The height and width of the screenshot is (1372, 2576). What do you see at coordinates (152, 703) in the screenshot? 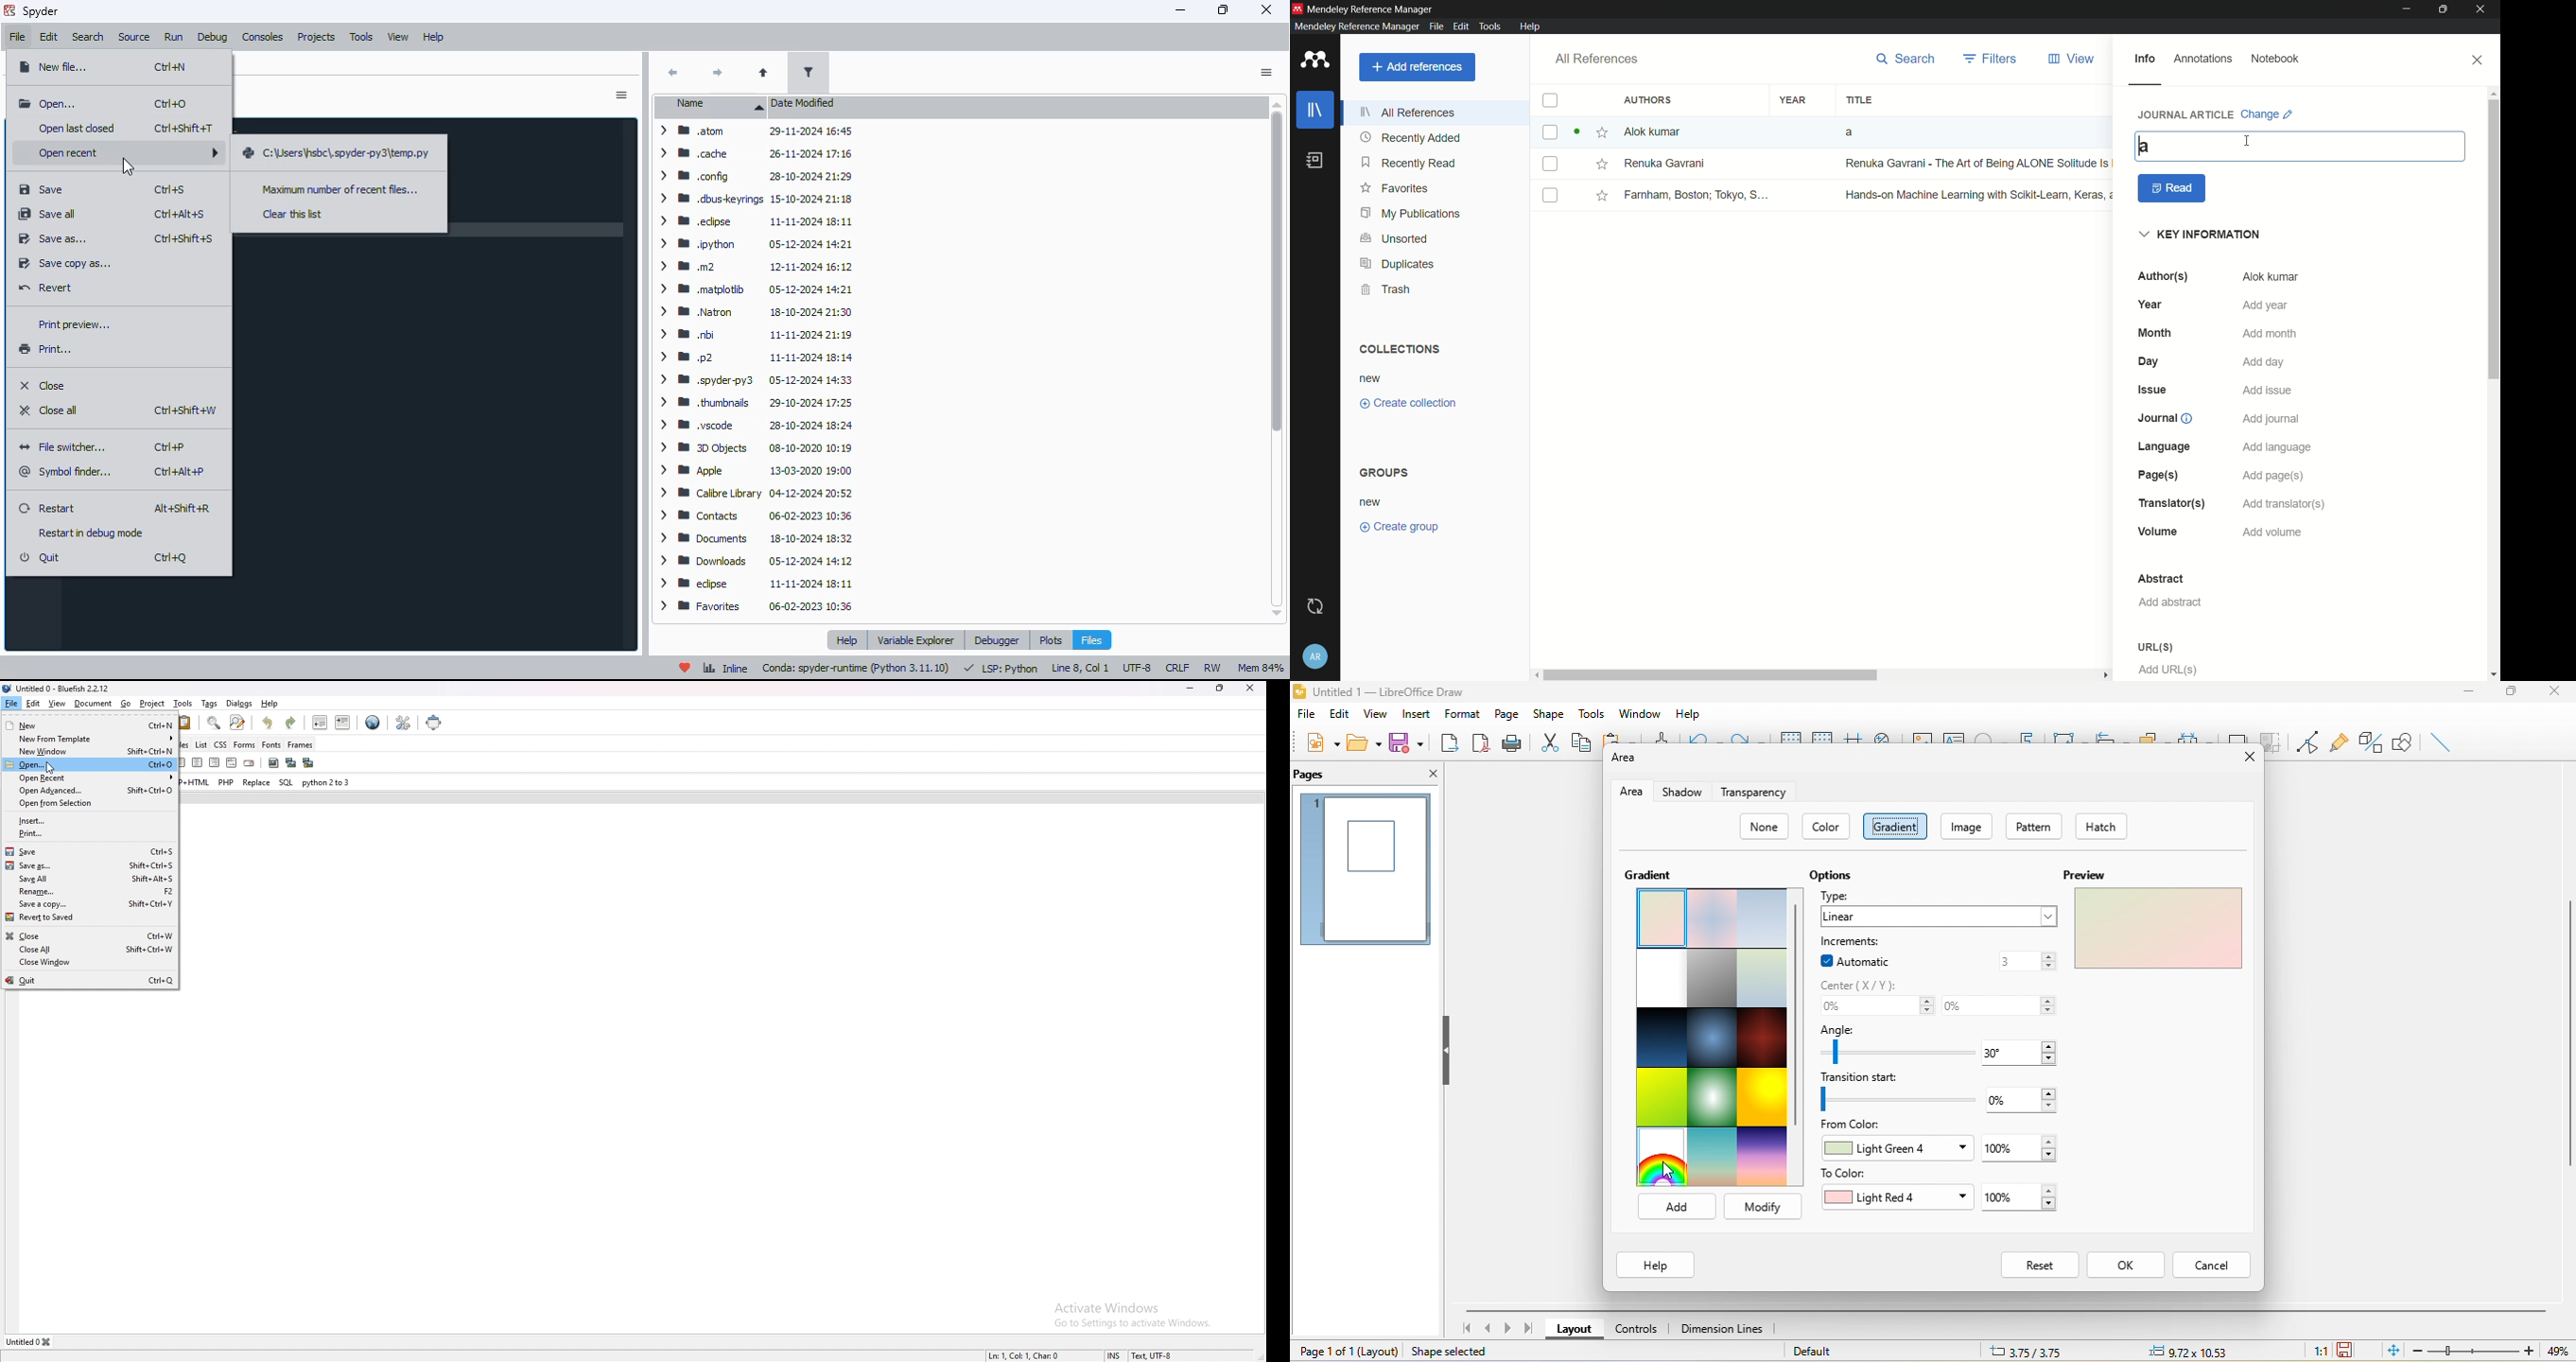
I see `project` at bounding box center [152, 703].